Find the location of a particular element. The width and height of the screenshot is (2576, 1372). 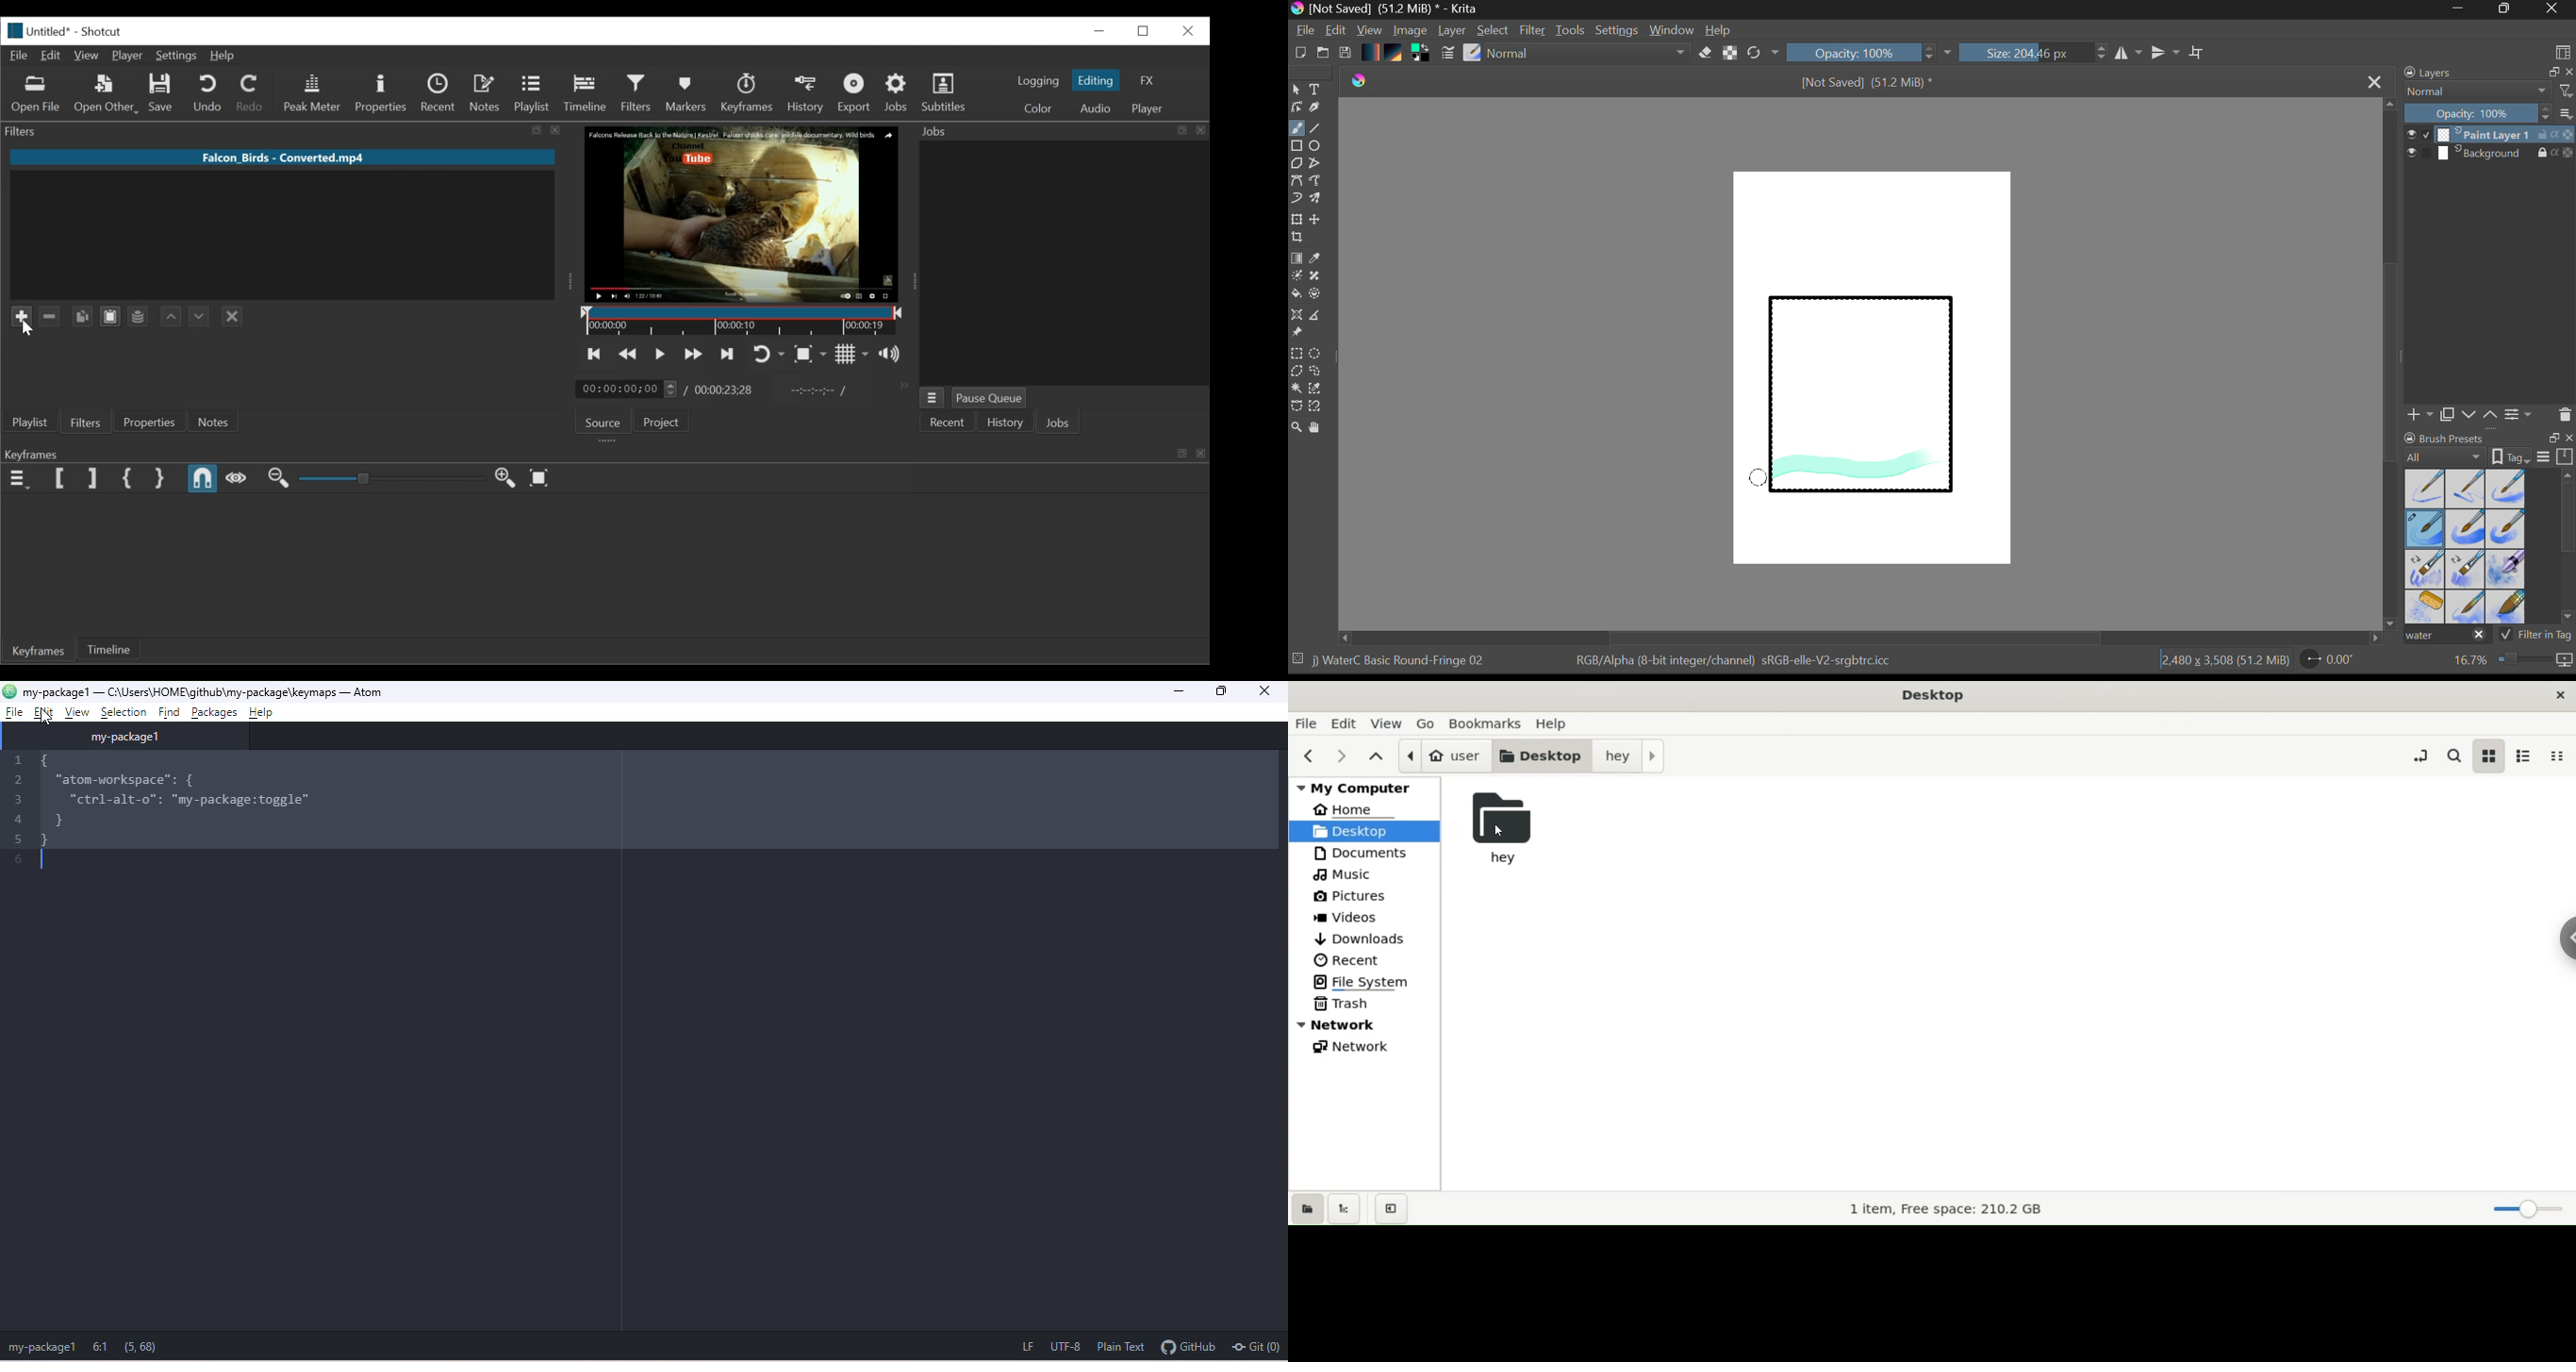

Scroll Bar is located at coordinates (1861, 638).